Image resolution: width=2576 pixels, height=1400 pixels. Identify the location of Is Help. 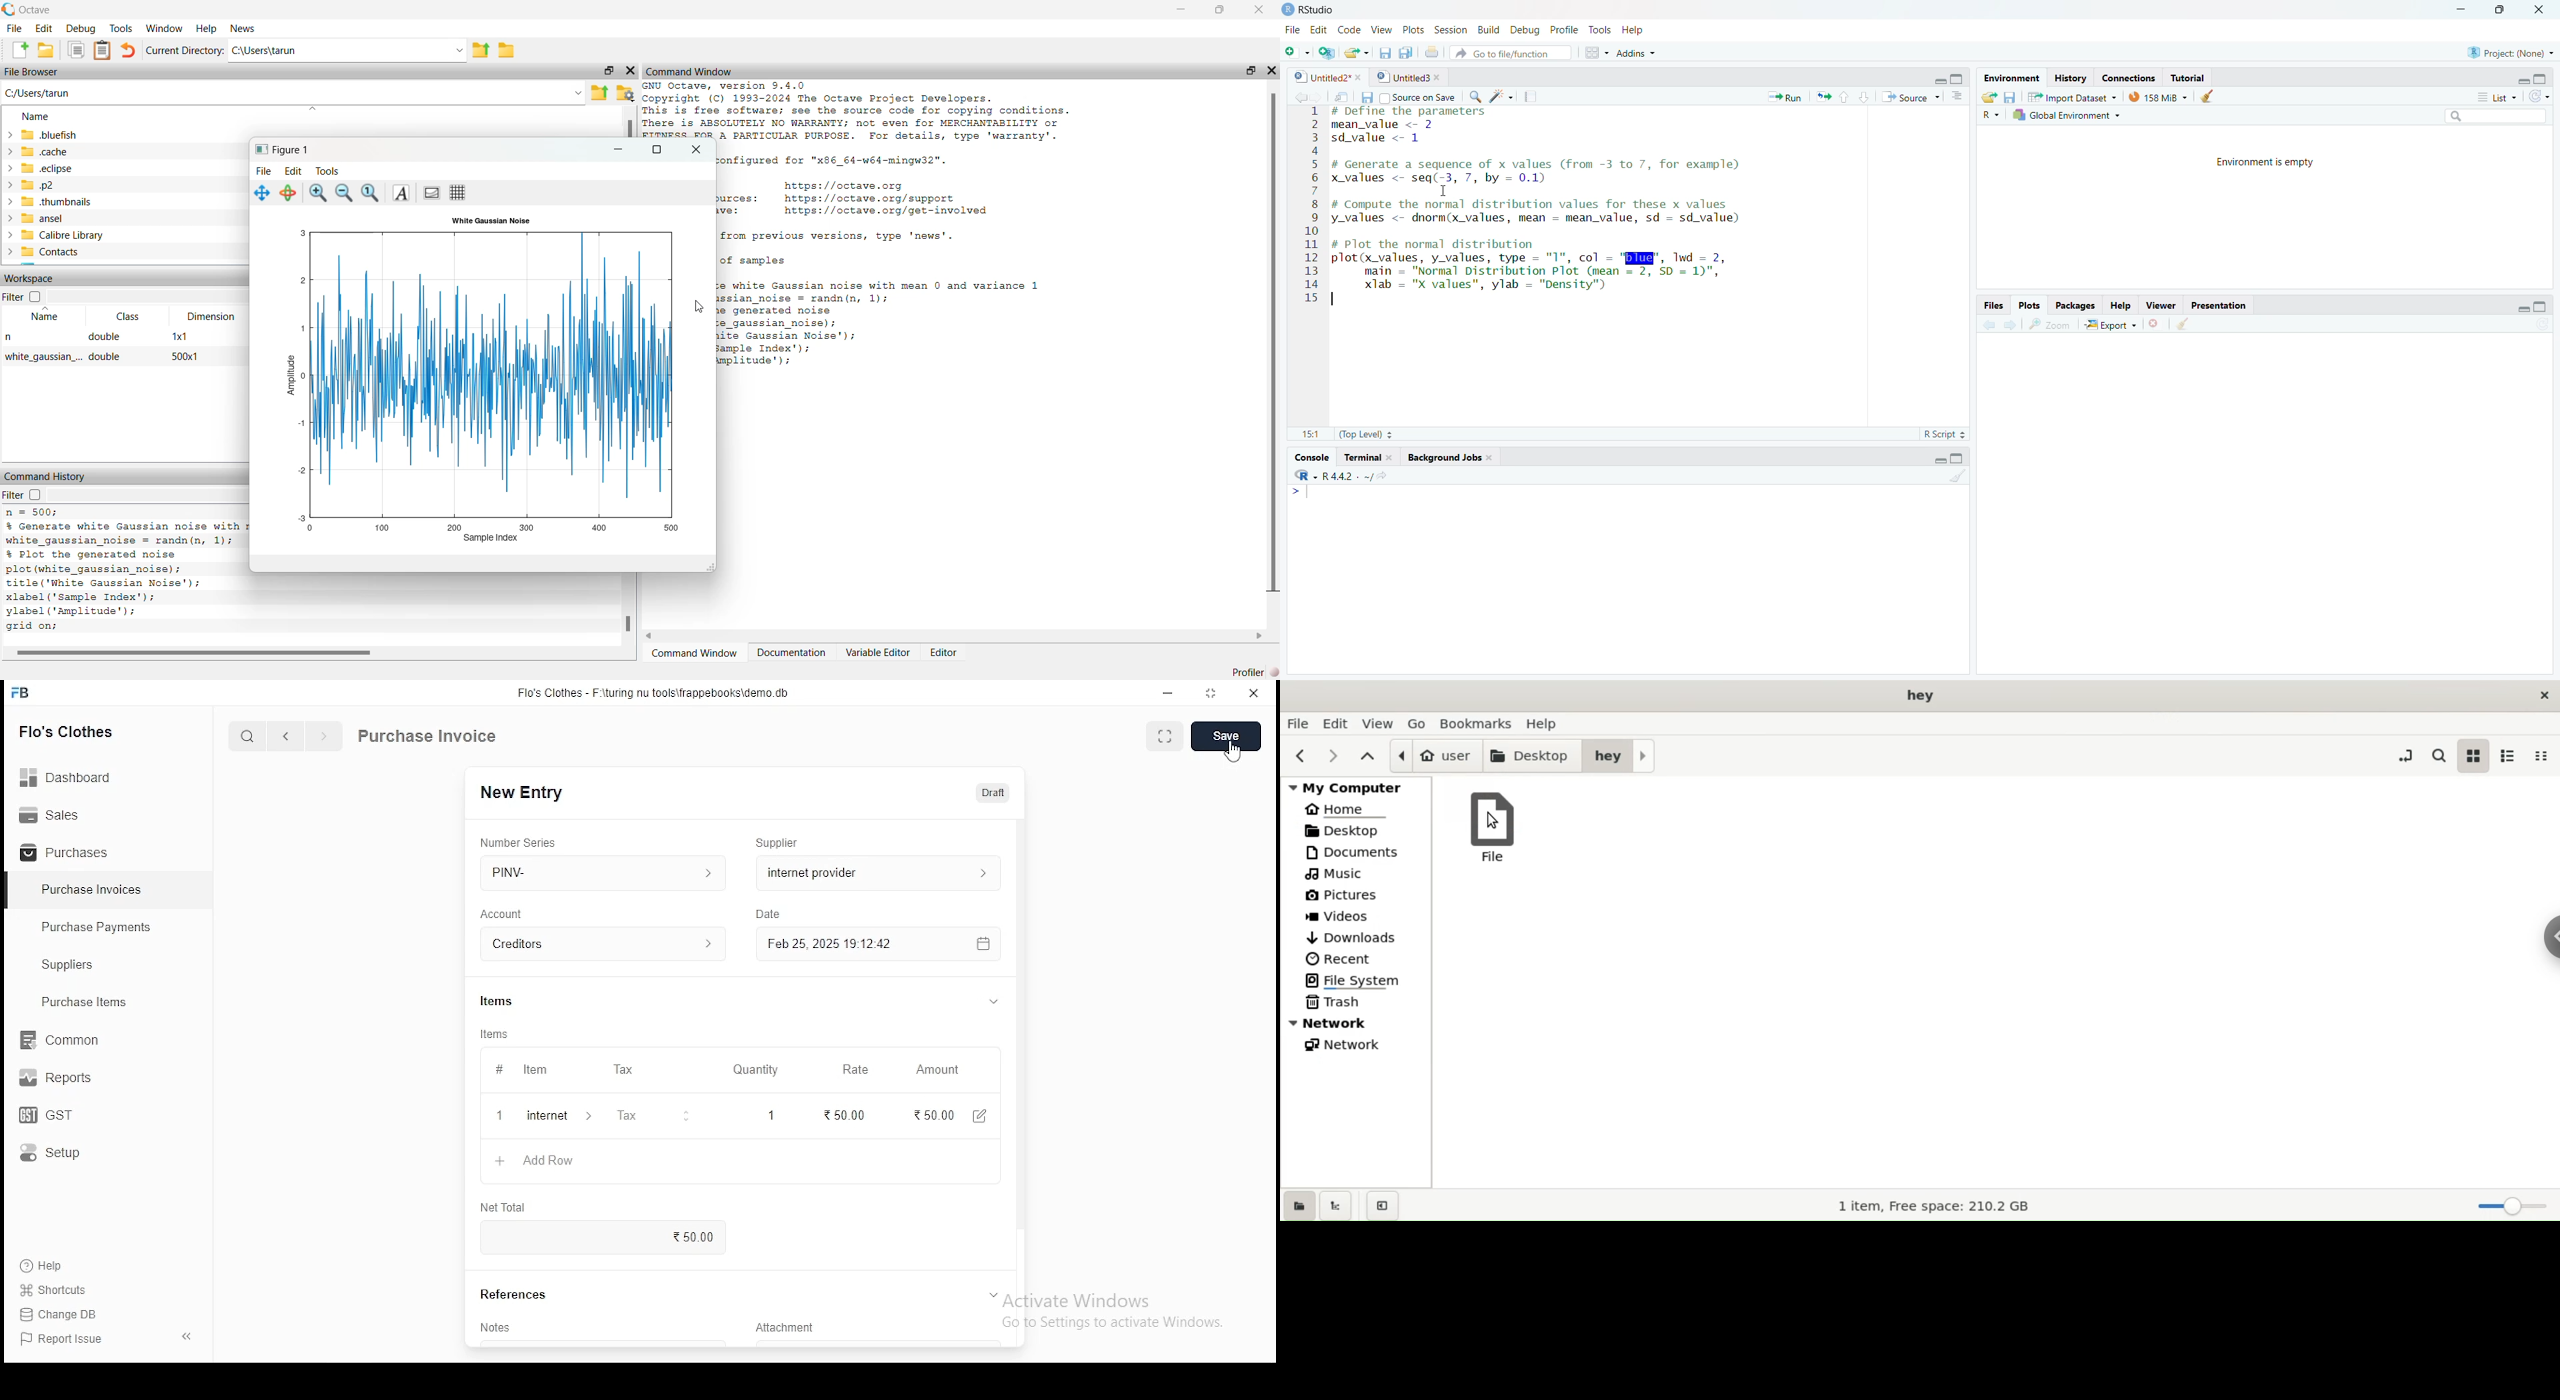
(1639, 27).